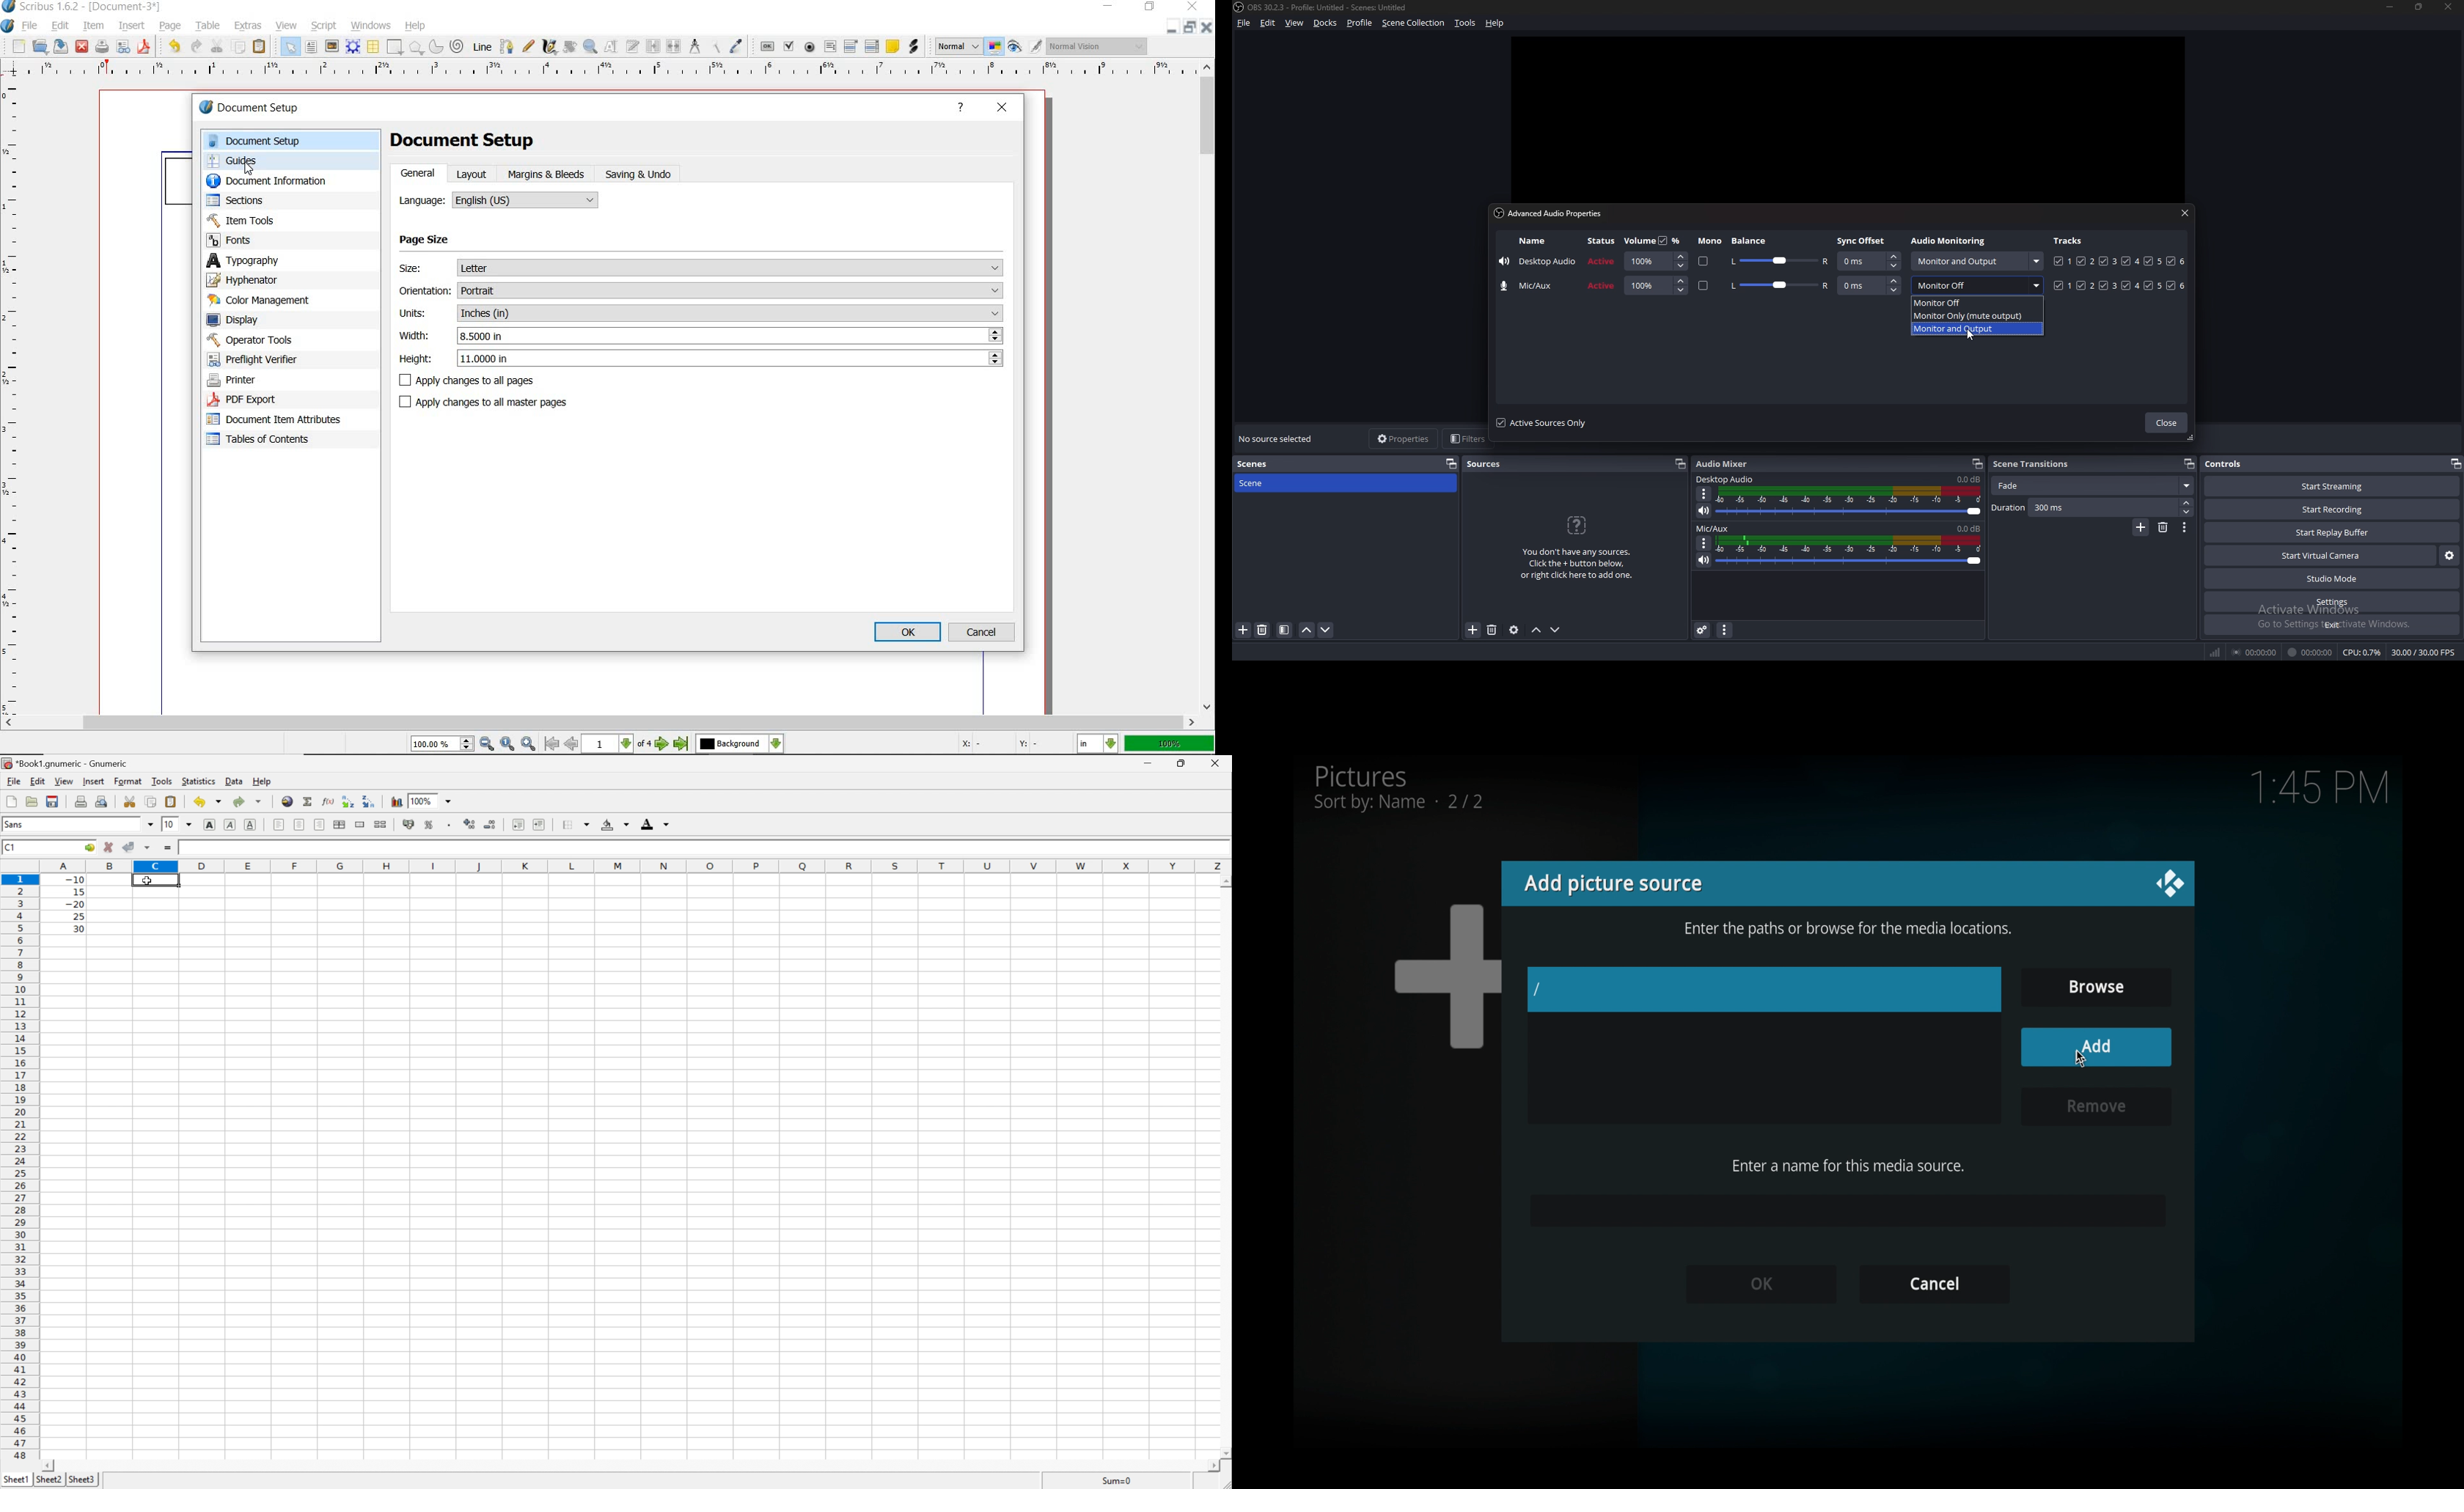  Describe the element at coordinates (169, 27) in the screenshot. I see `page` at that location.